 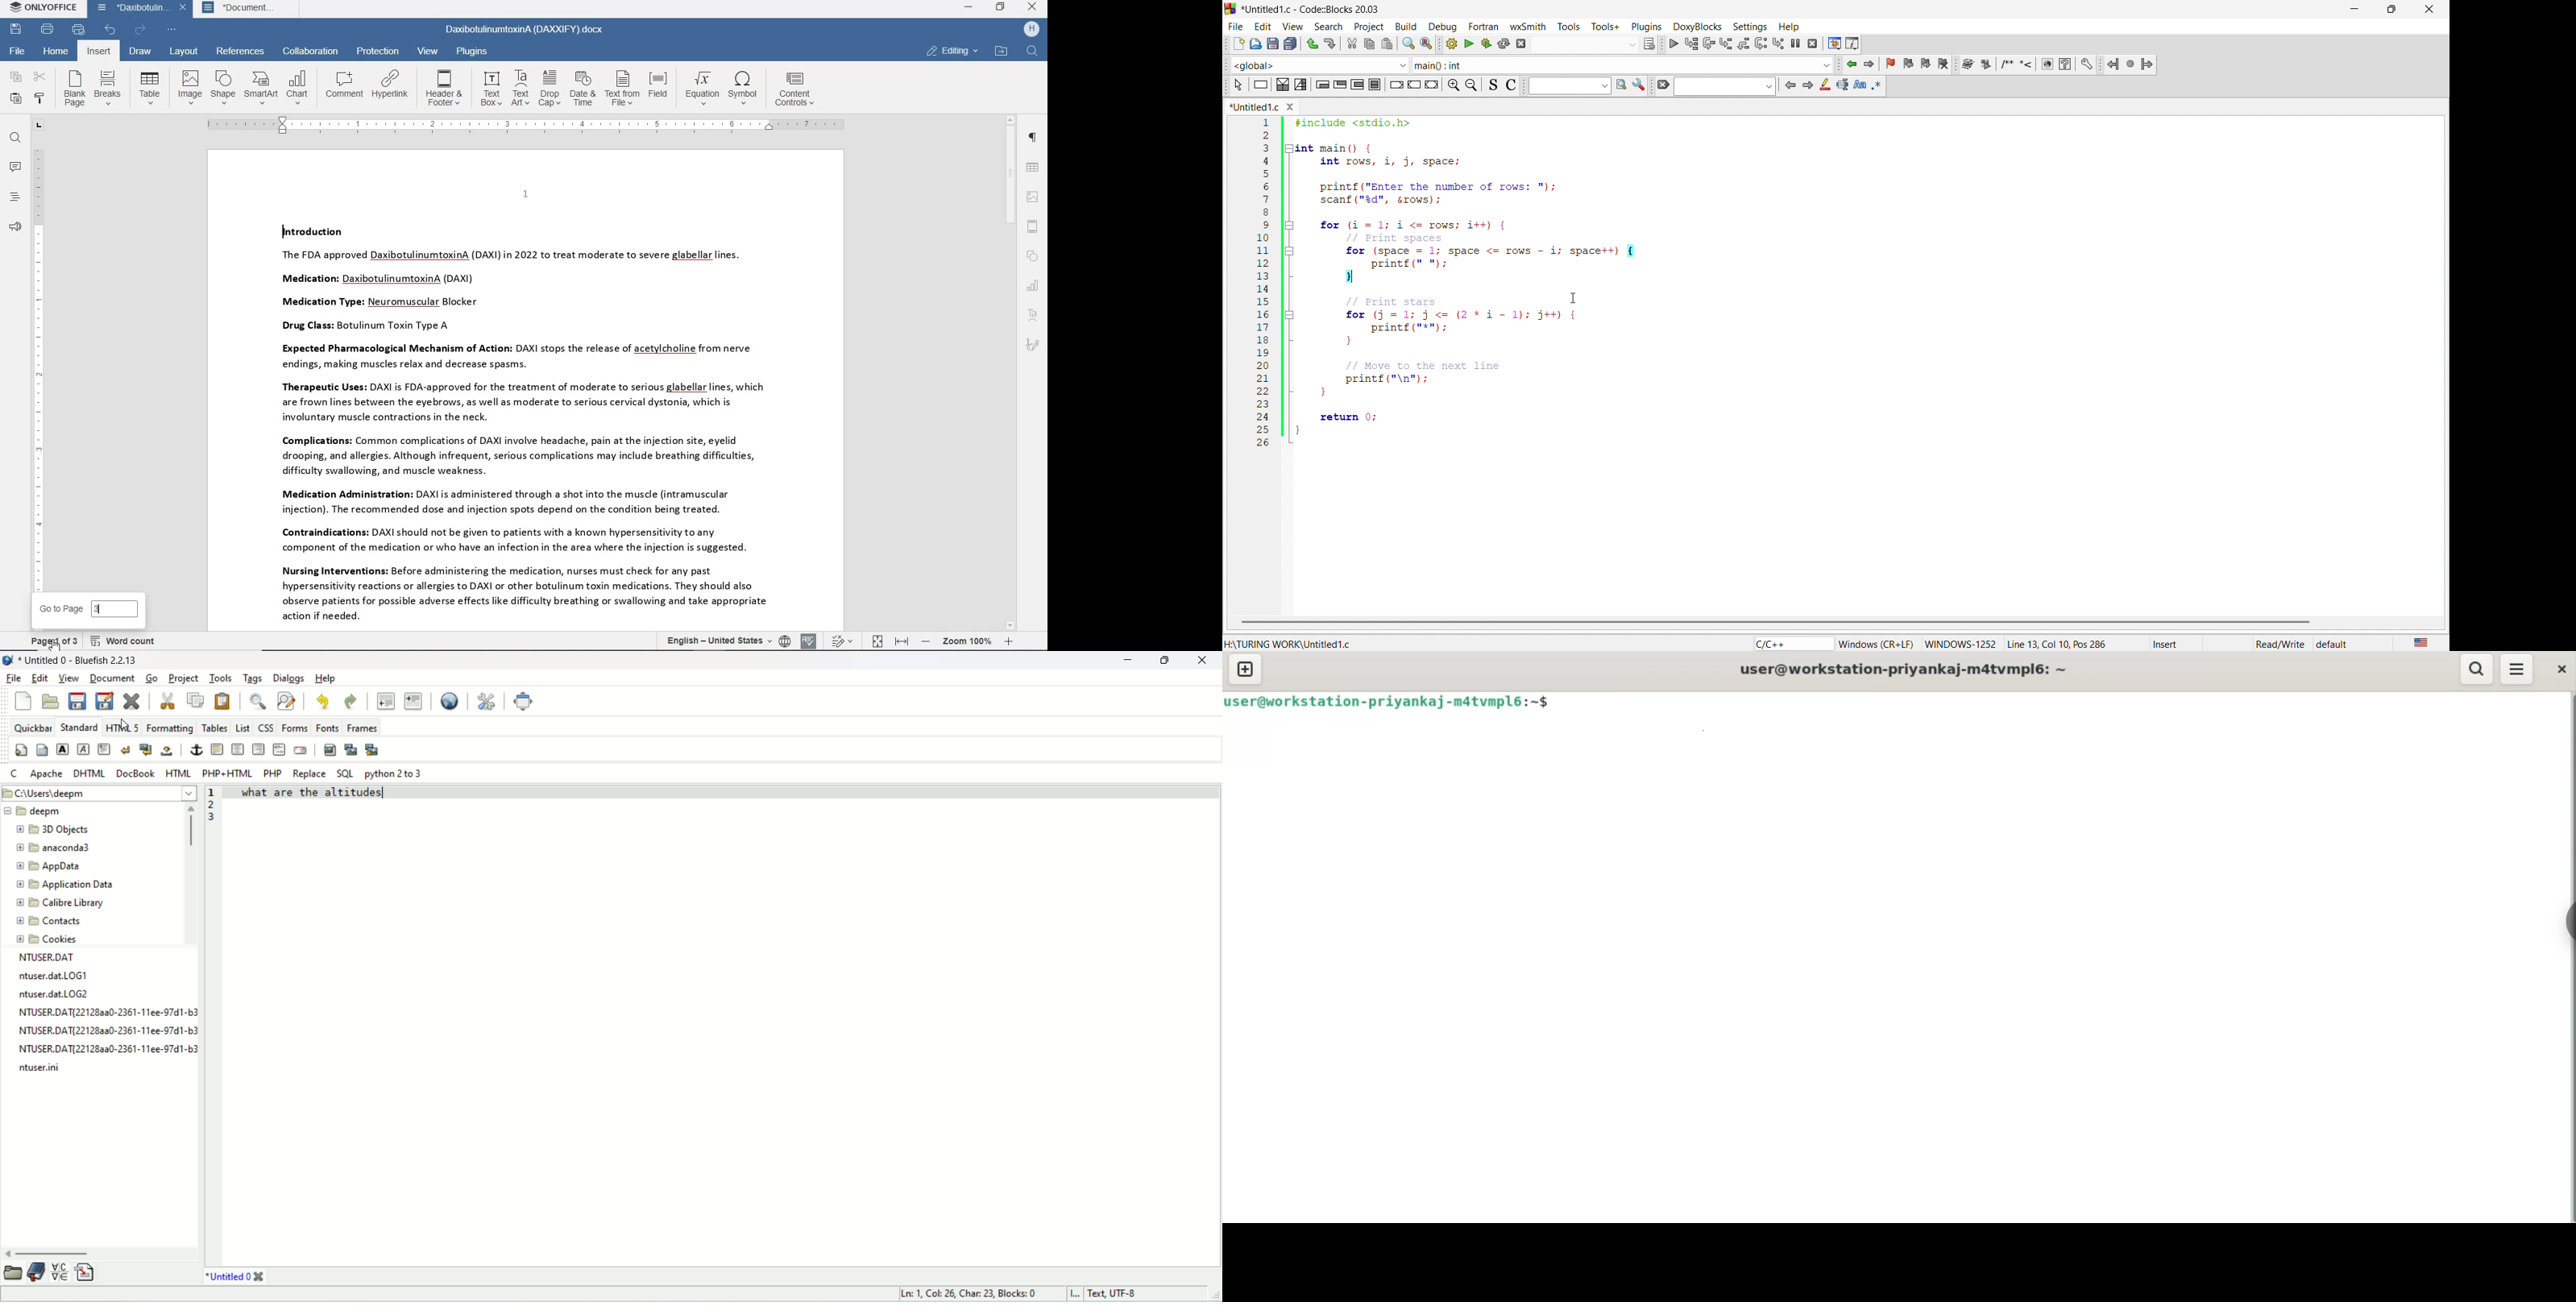 I want to click on 1, so click(x=525, y=193).